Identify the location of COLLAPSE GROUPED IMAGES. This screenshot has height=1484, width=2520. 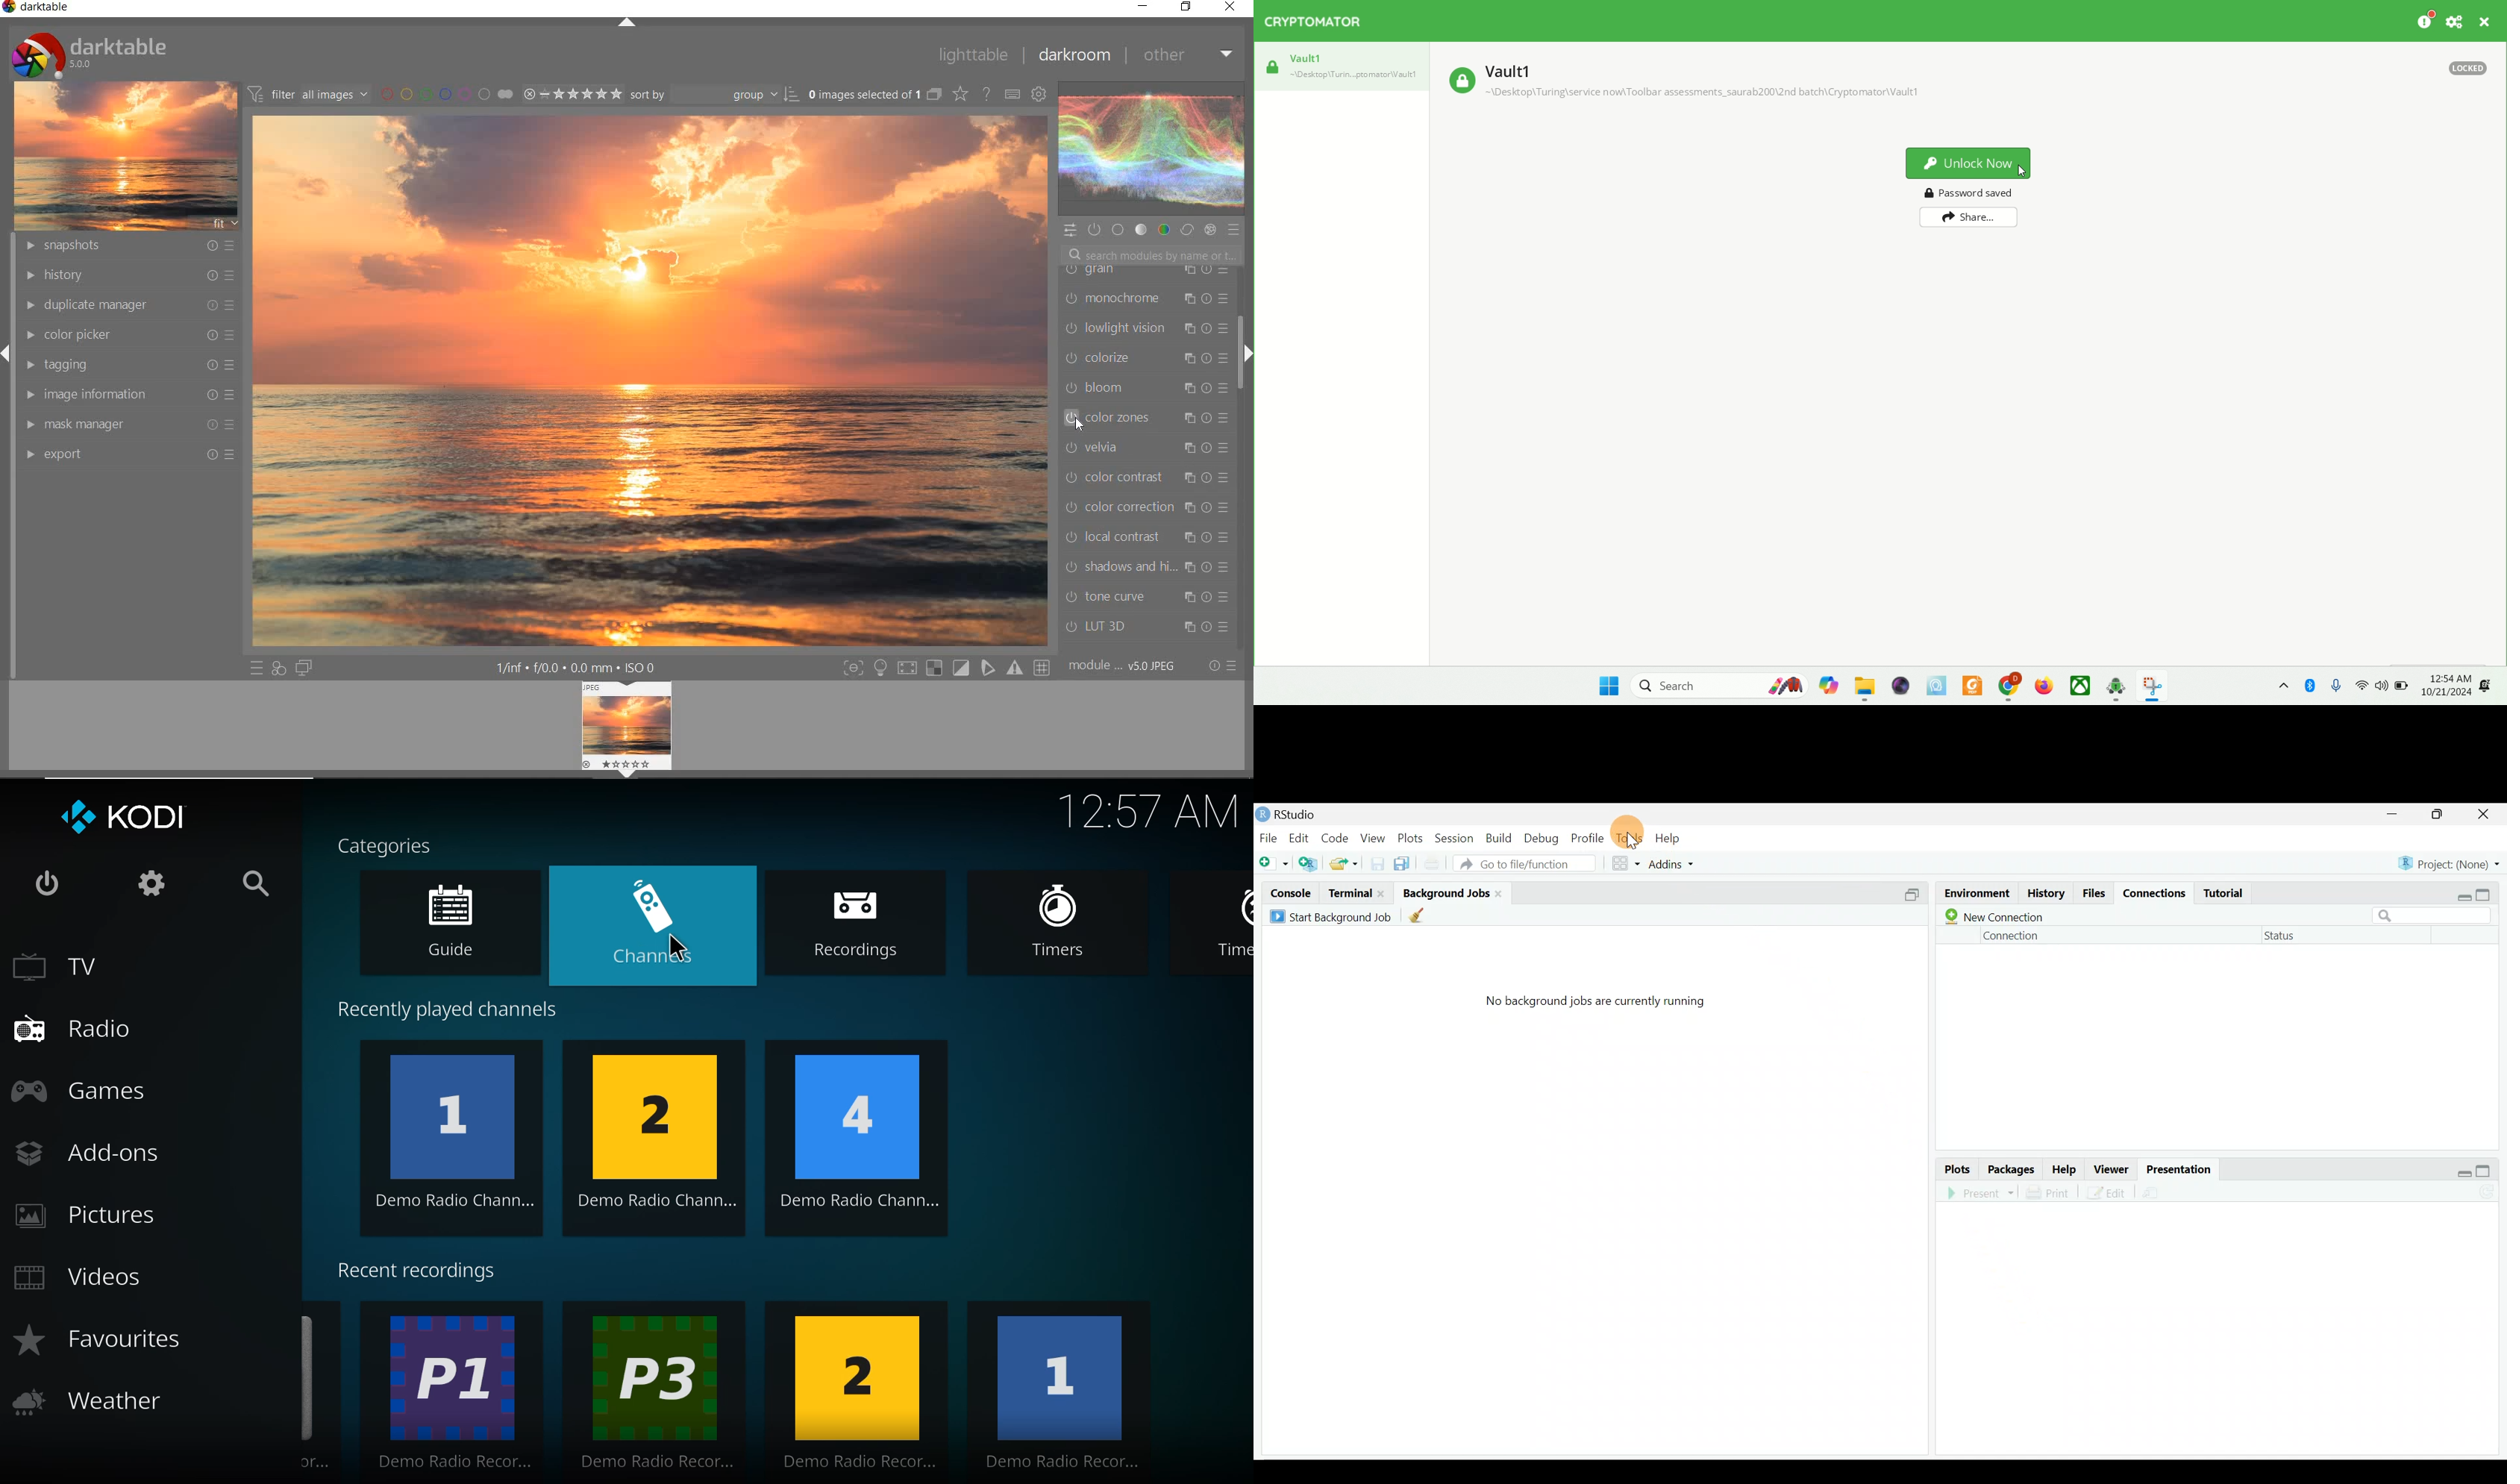
(933, 93).